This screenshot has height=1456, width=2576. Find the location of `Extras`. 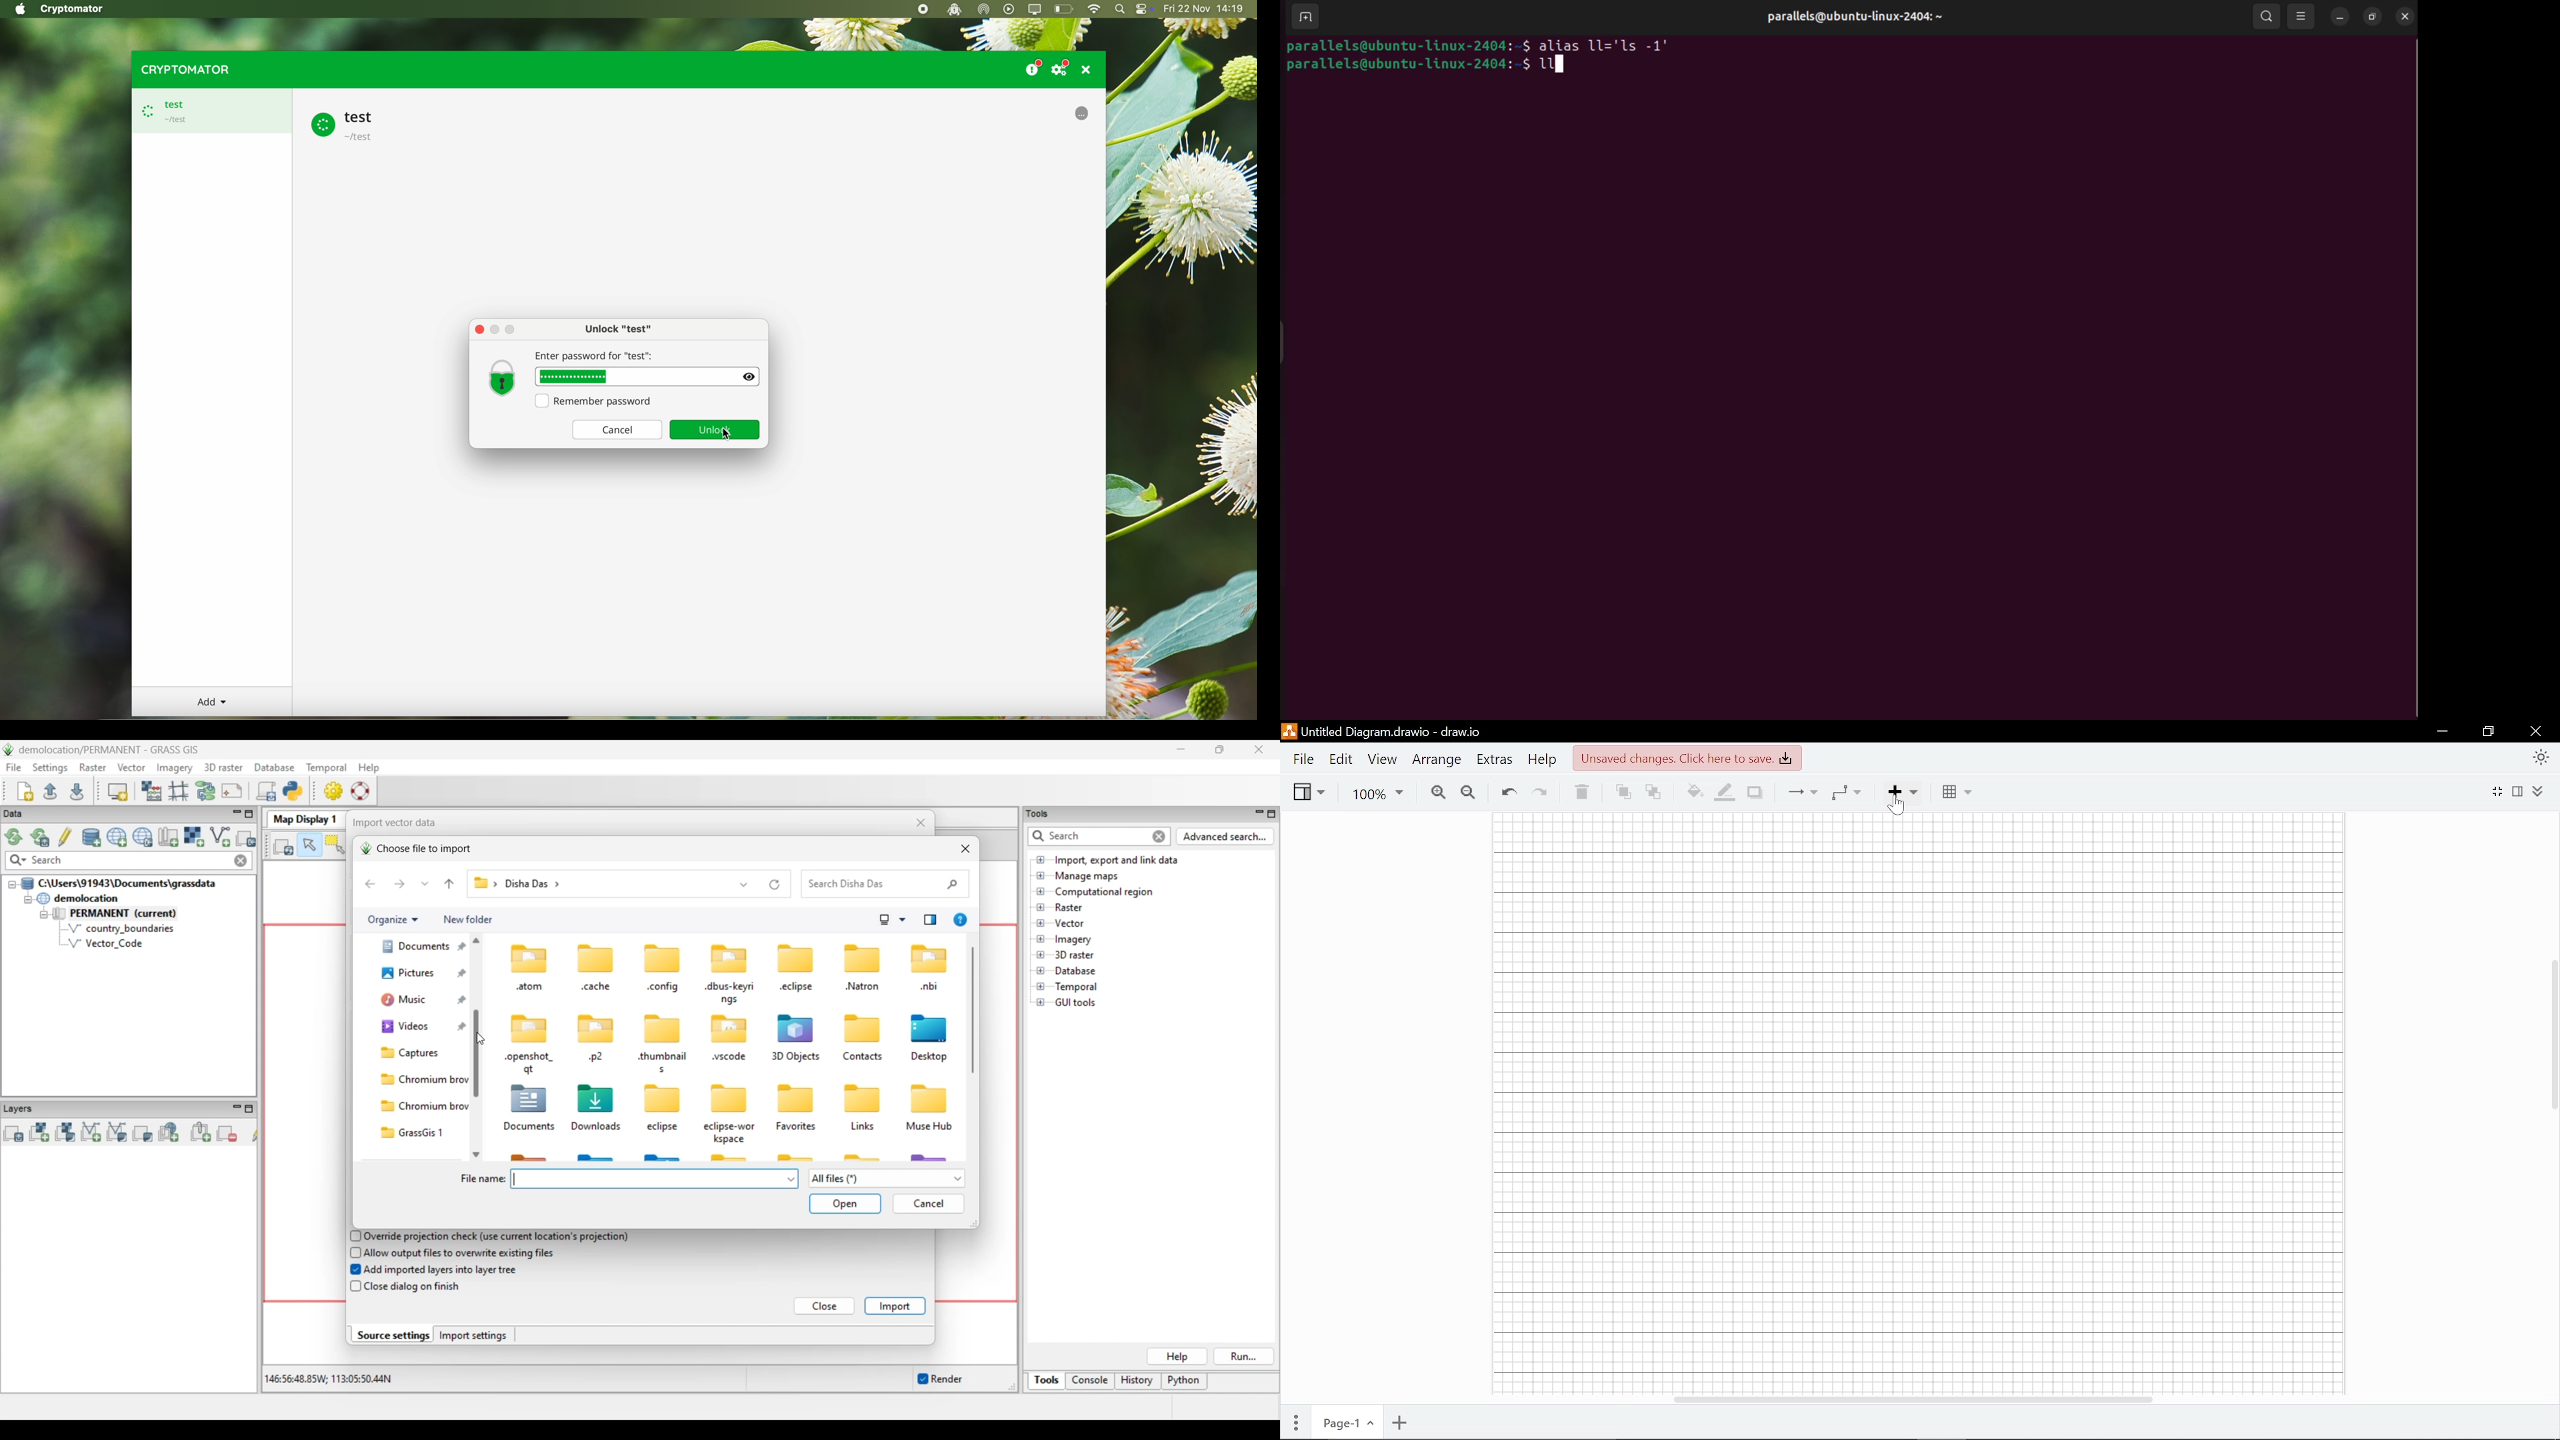

Extras is located at coordinates (1494, 762).